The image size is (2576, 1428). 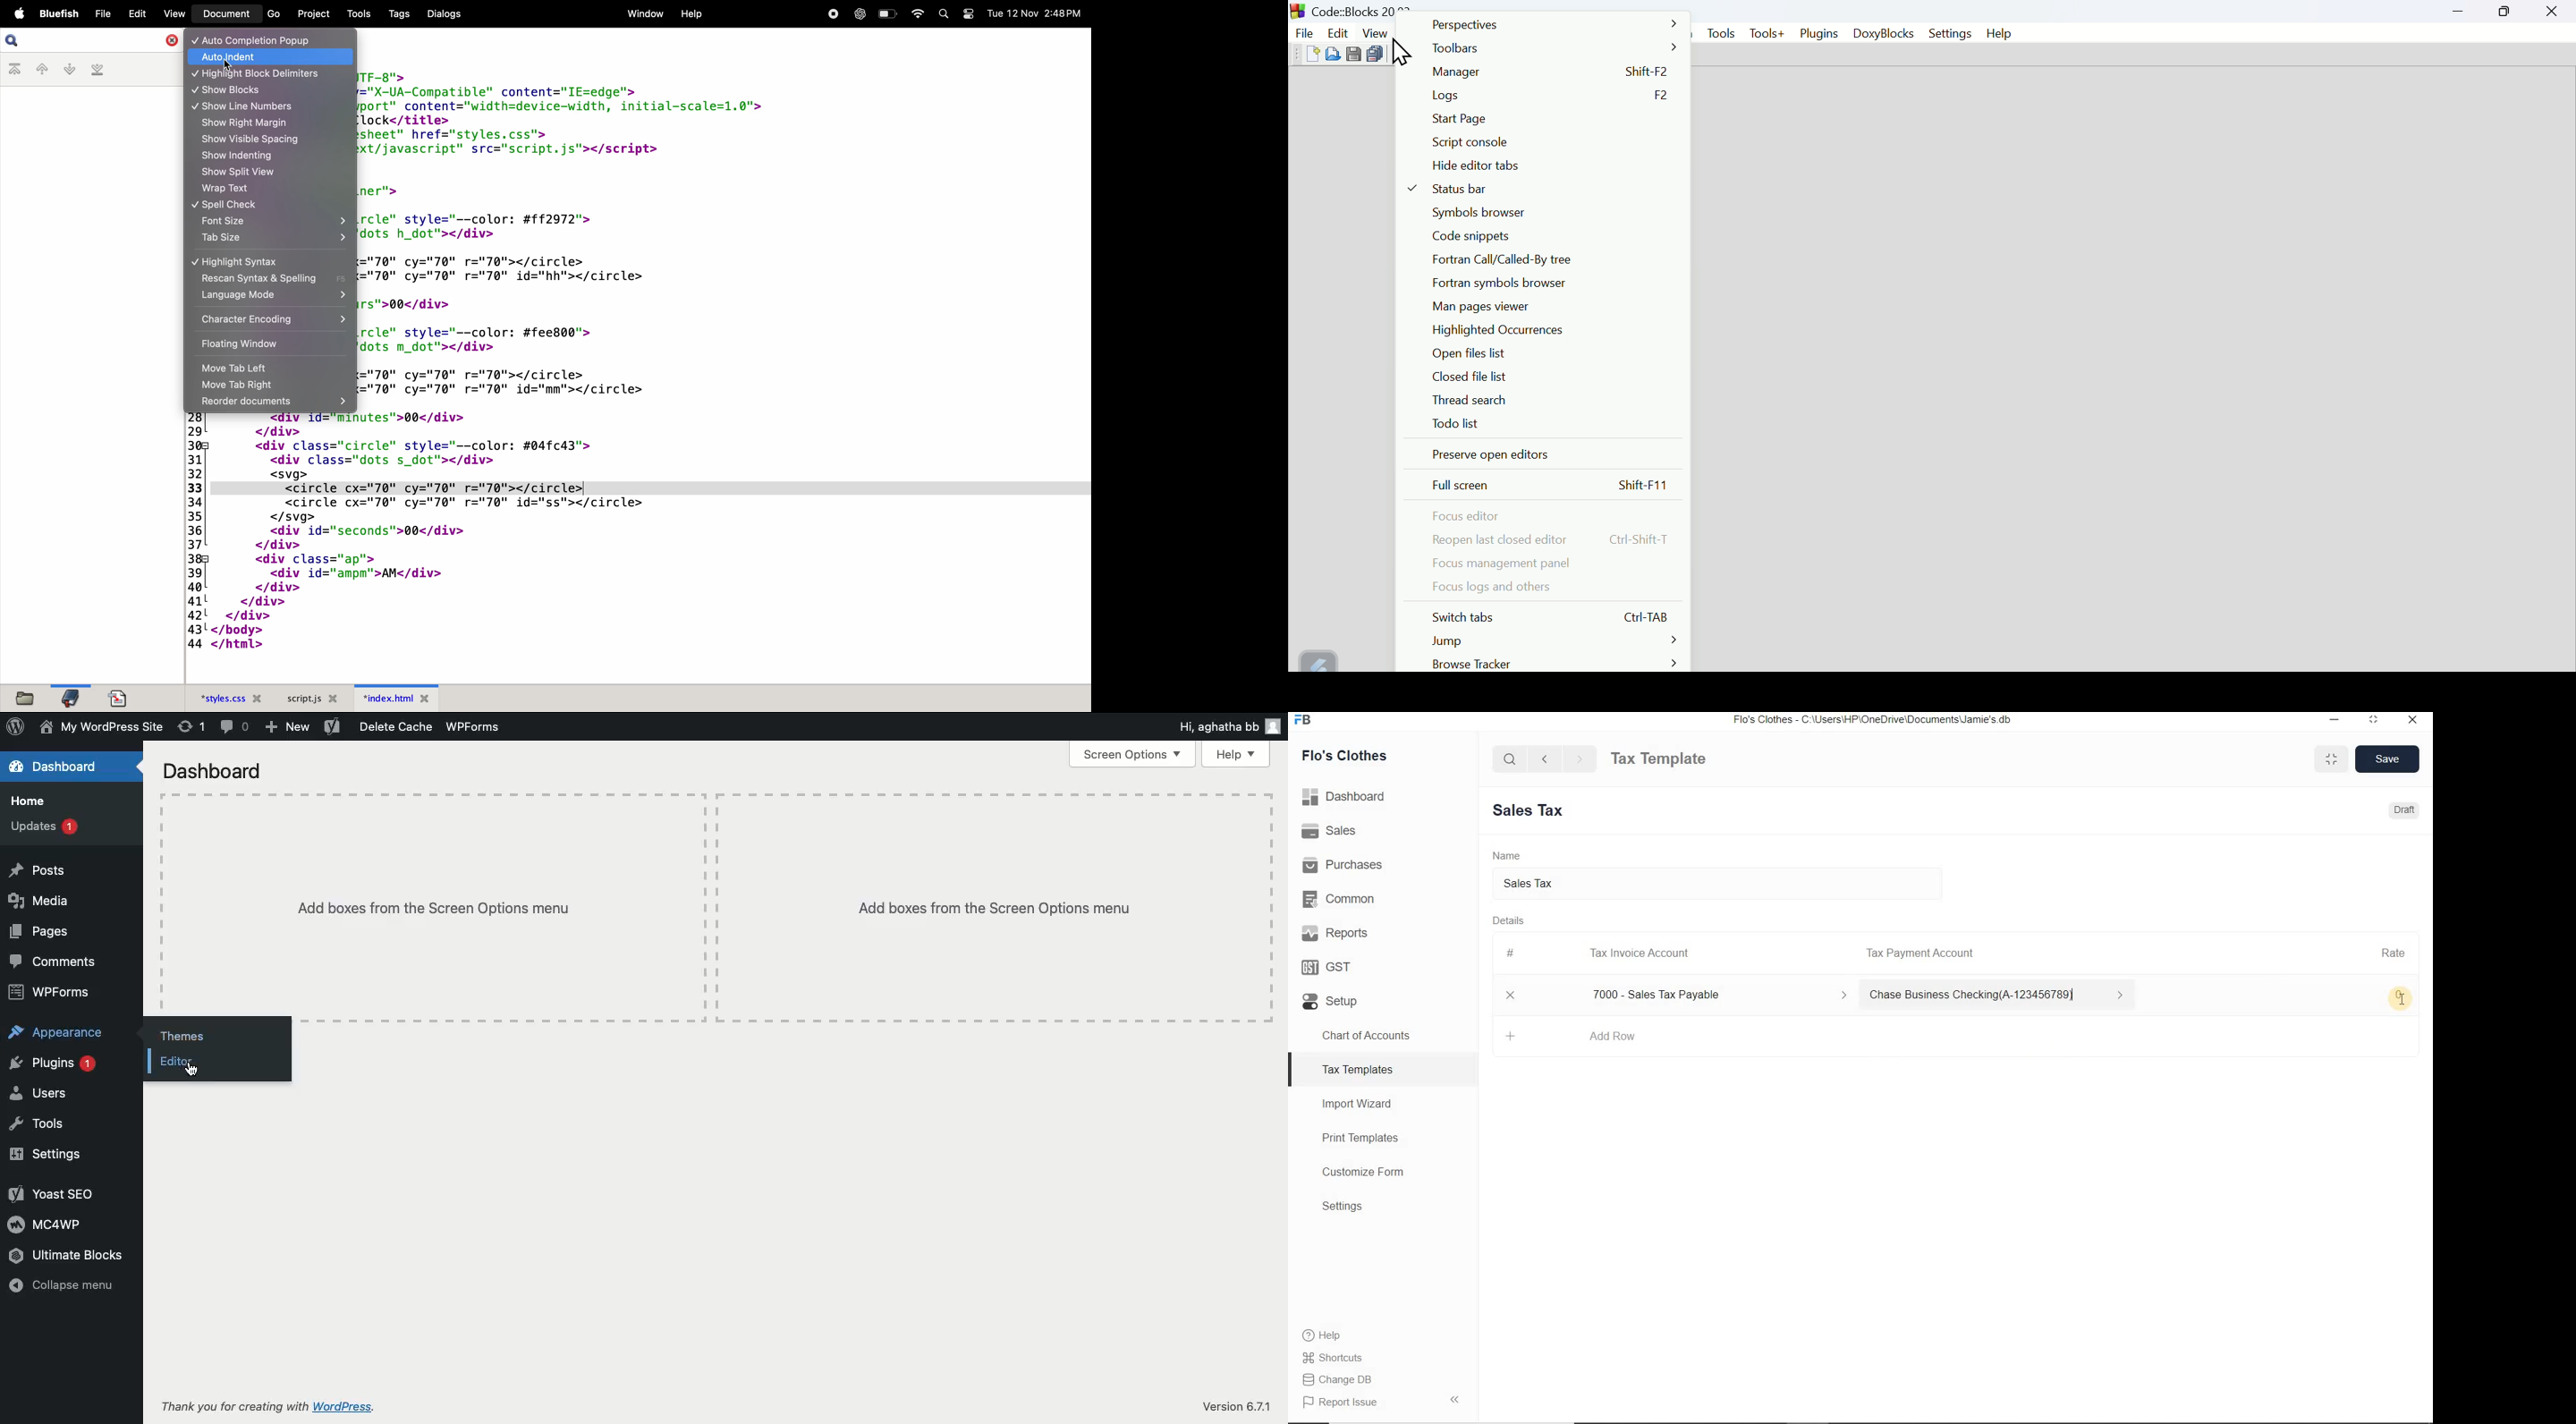 What do you see at coordinates (445, 14) in the screenshot?
I see `dialogs` at bounding box center [445, 14].